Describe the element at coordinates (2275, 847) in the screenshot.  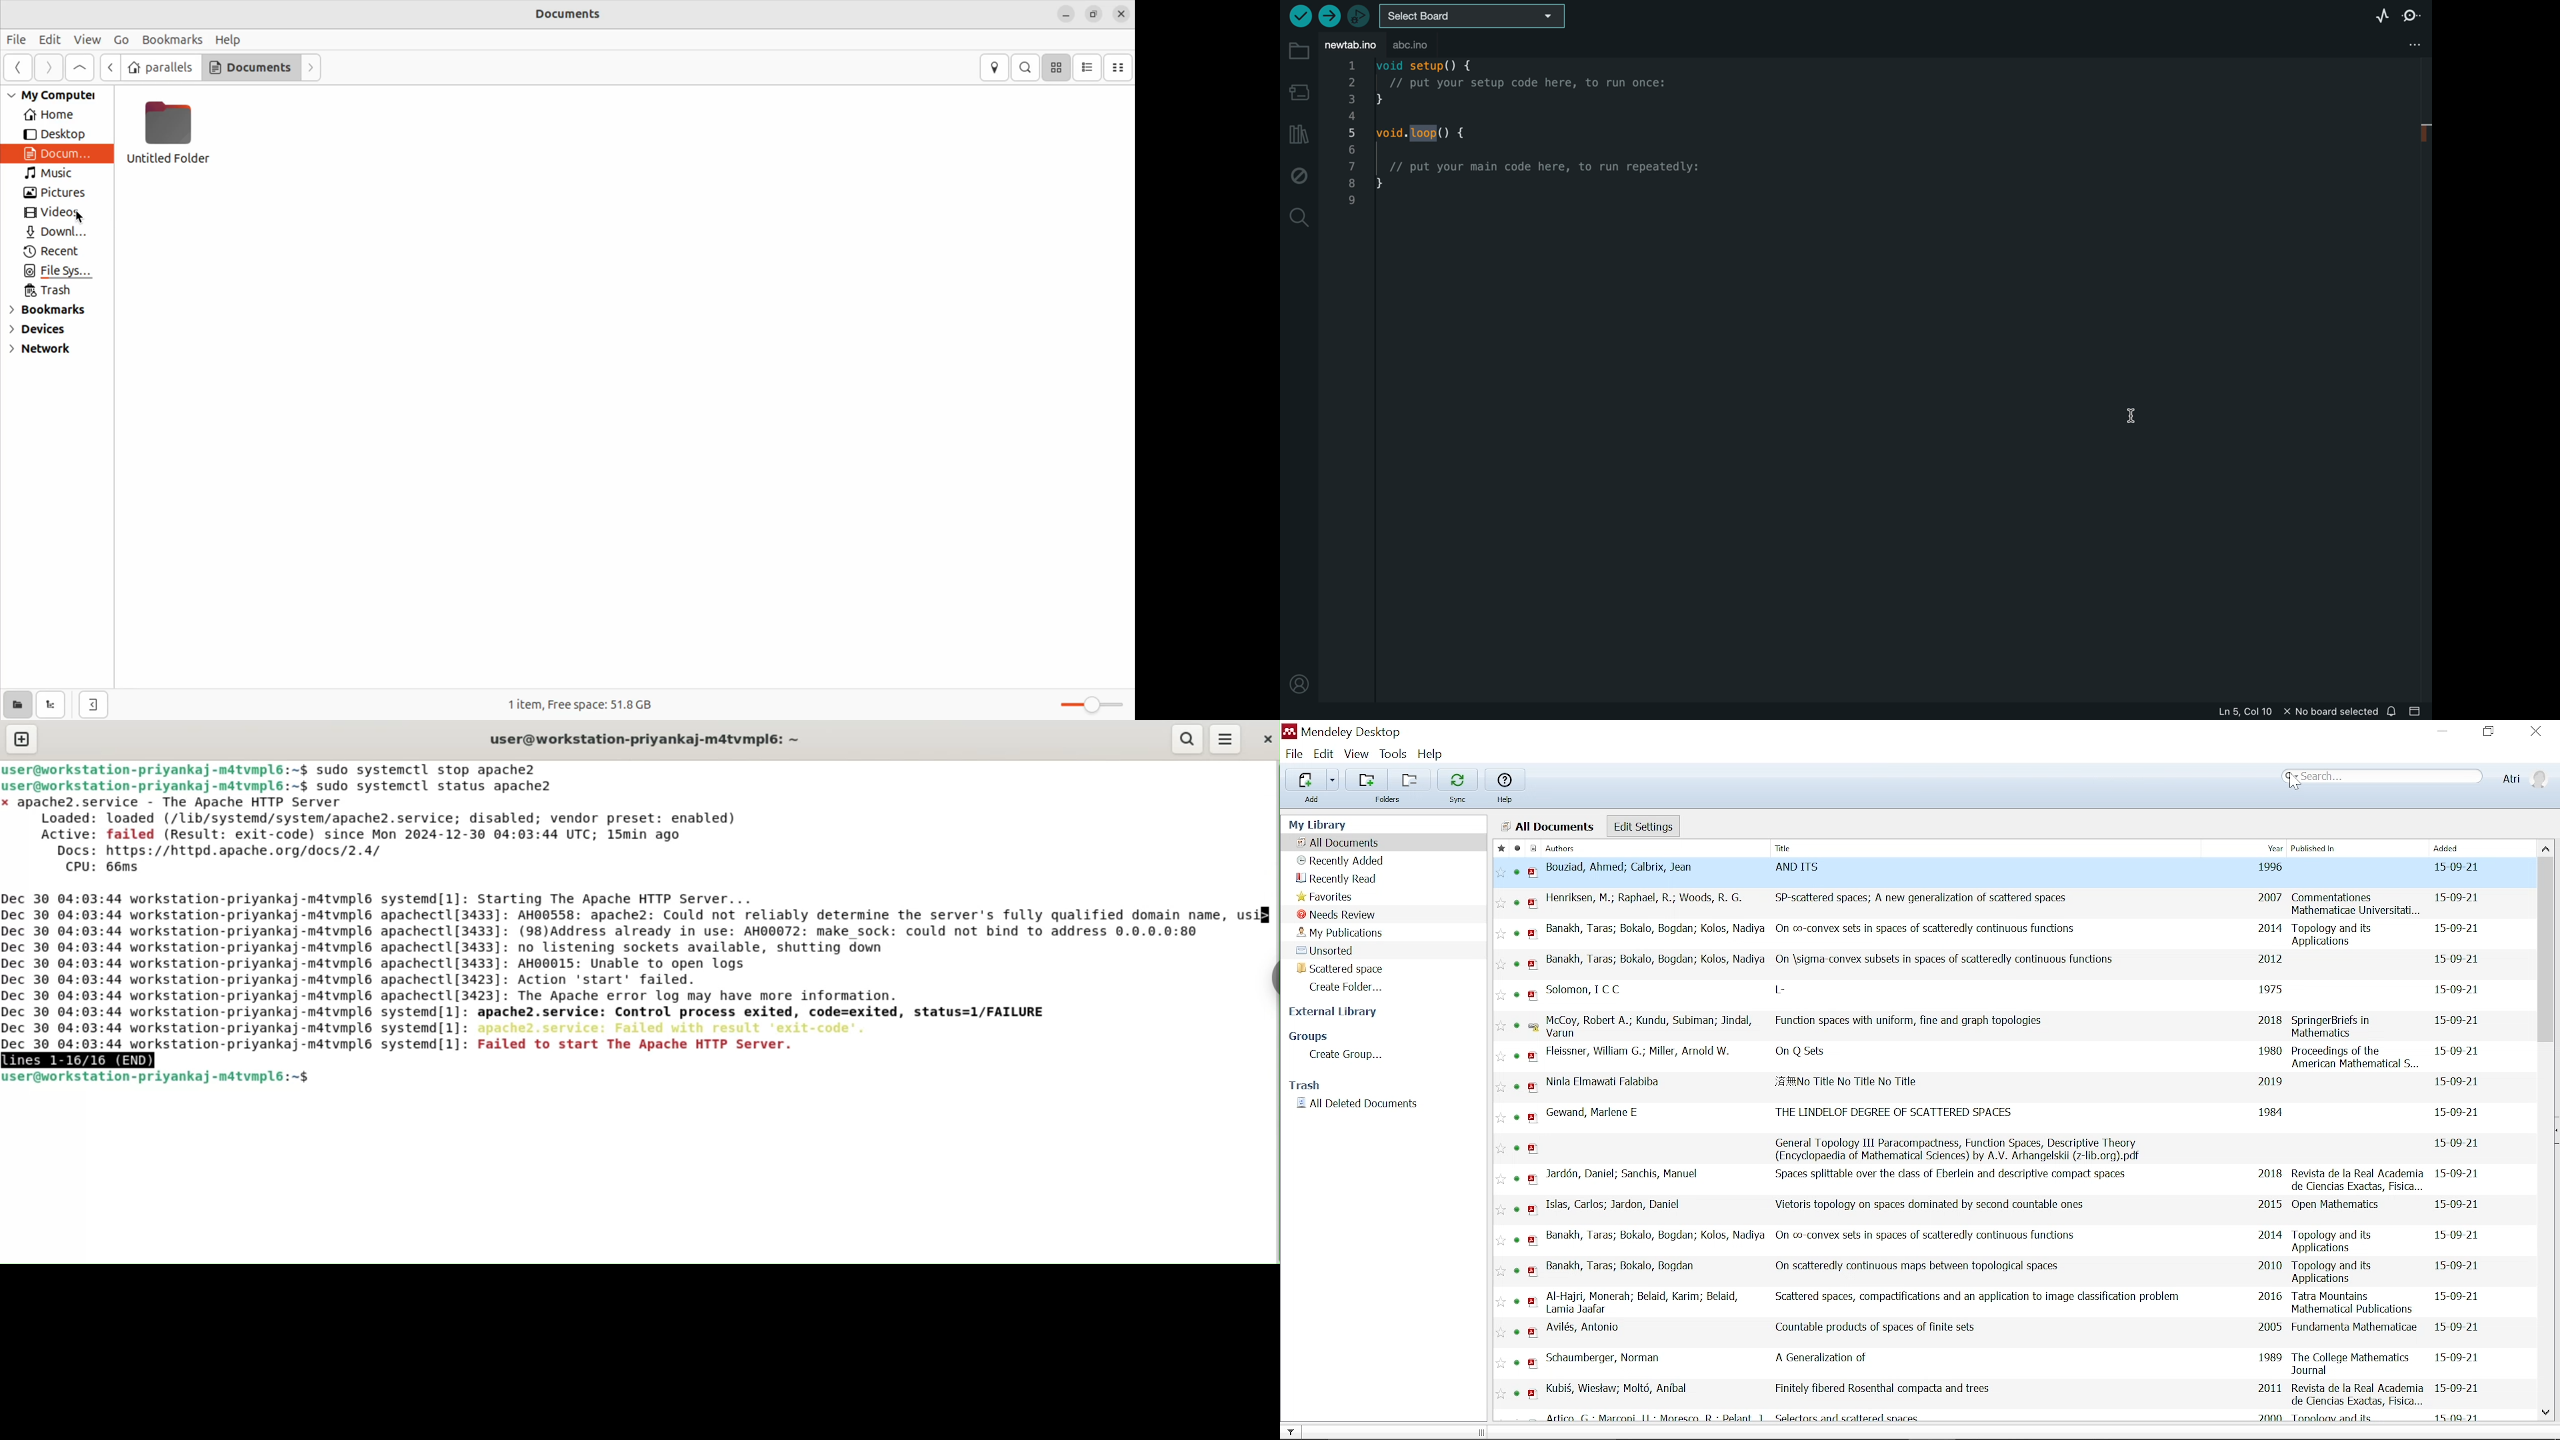
I see `Year` at that location.